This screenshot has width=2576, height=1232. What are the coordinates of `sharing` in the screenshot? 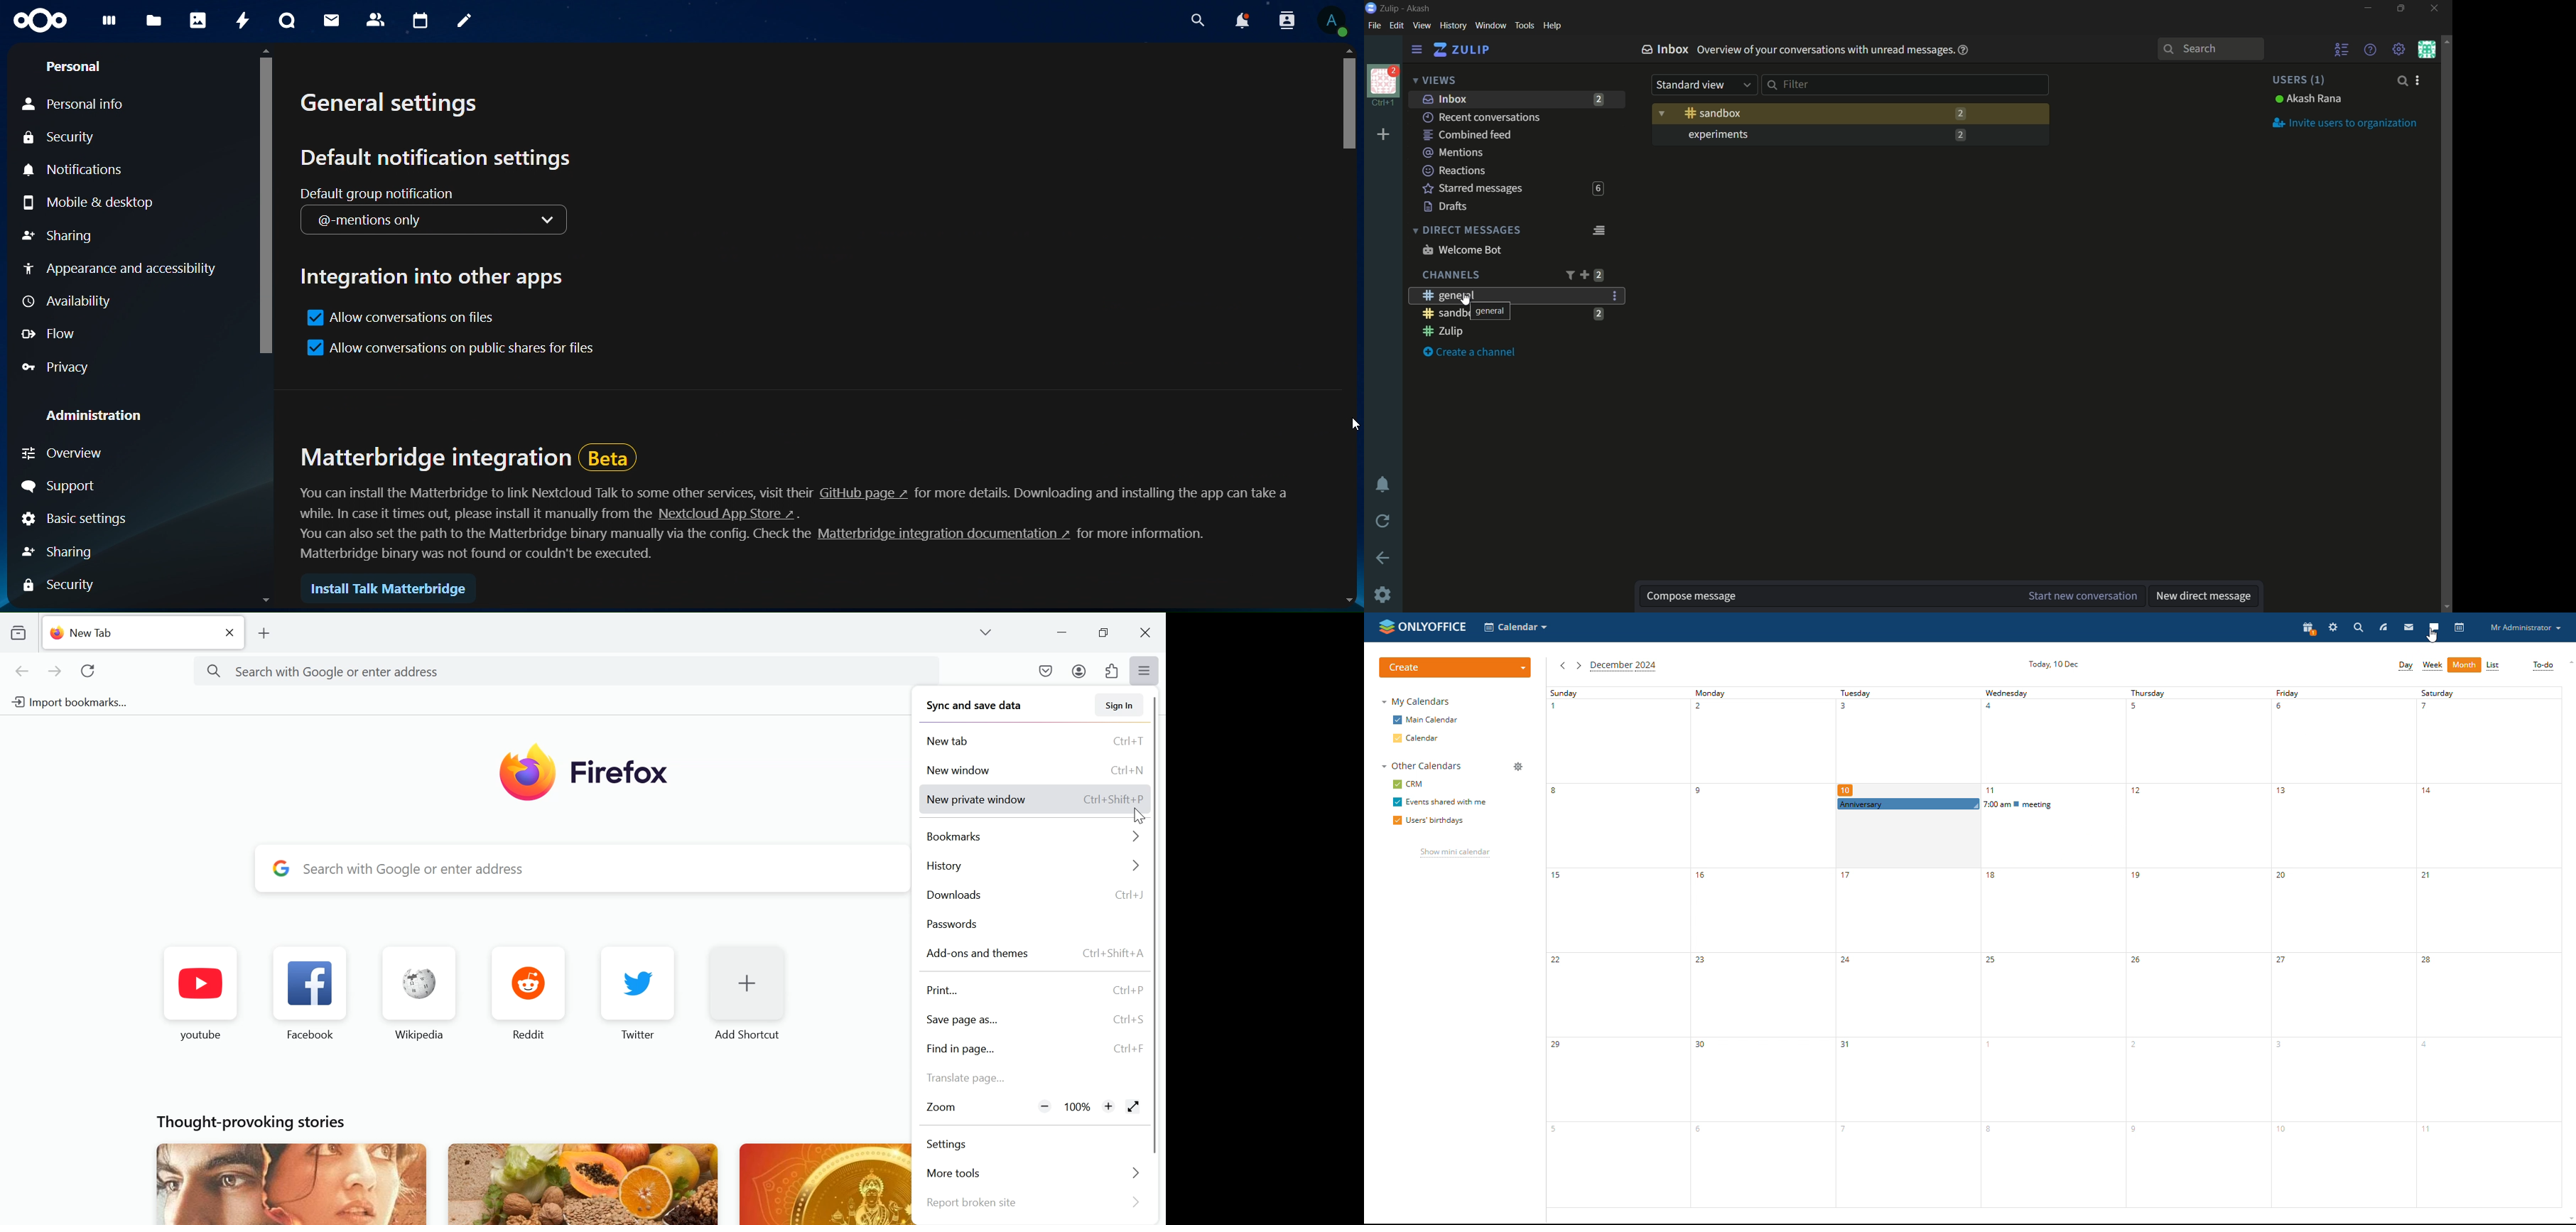 It's located at (65, 551).